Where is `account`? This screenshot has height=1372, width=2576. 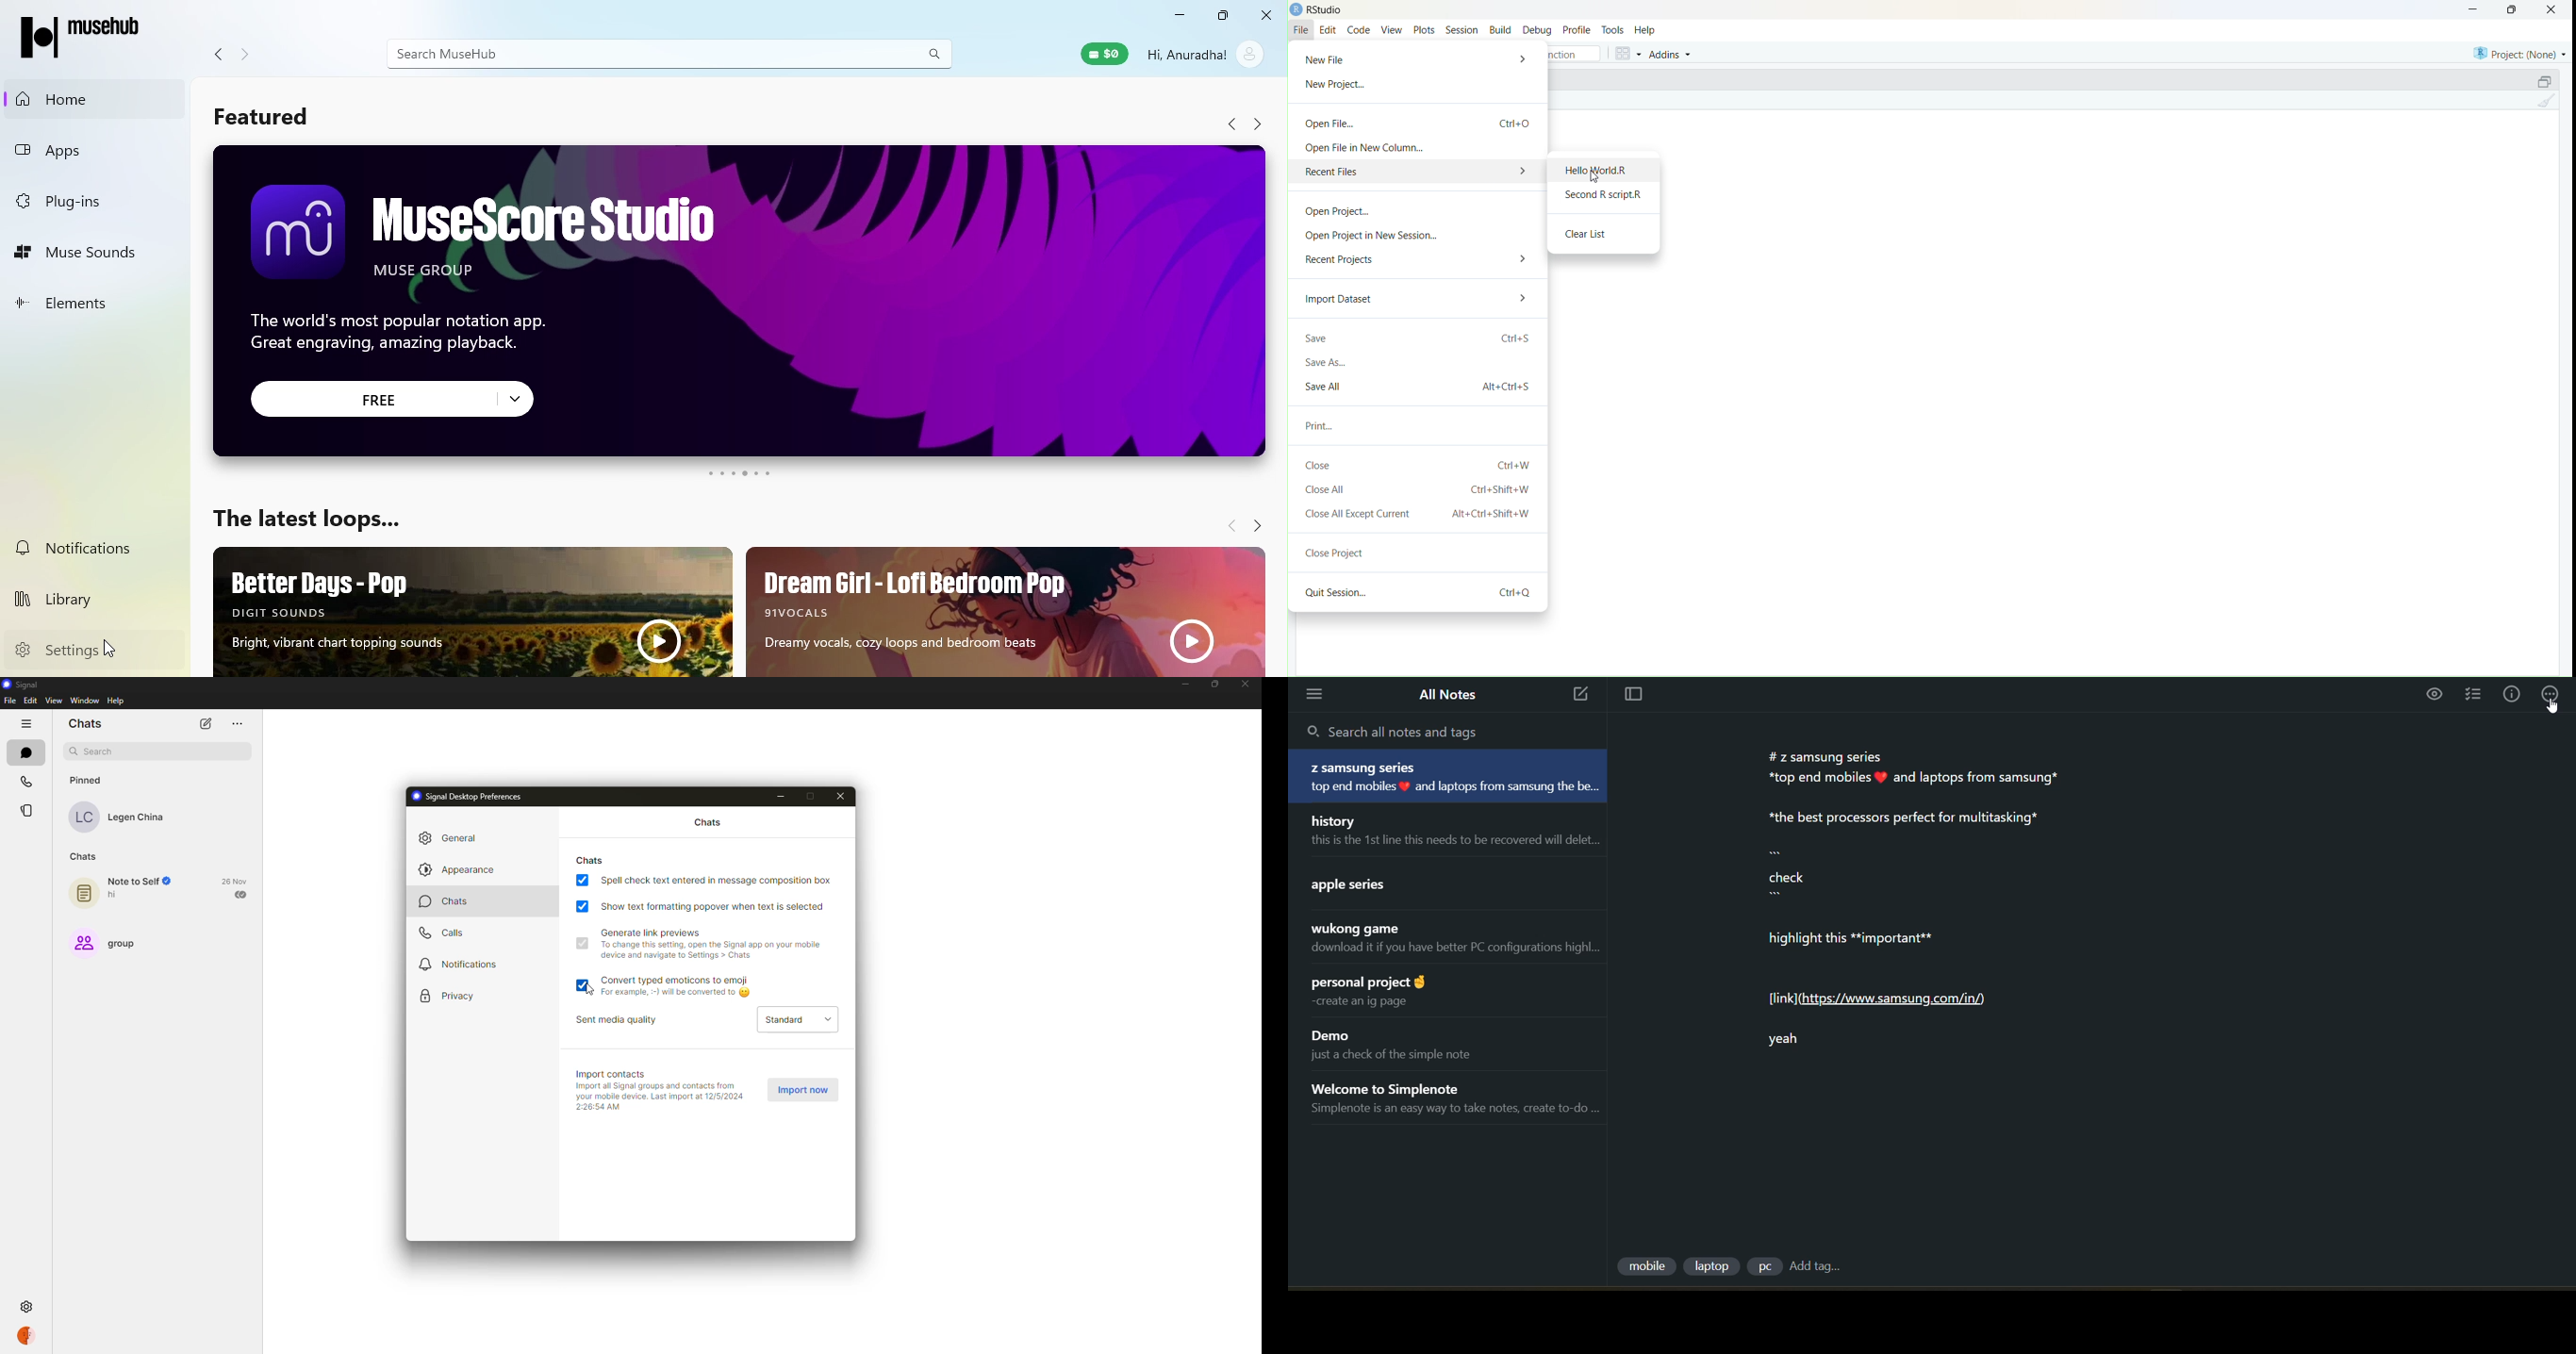
account is located at coordinates (1249, 55).